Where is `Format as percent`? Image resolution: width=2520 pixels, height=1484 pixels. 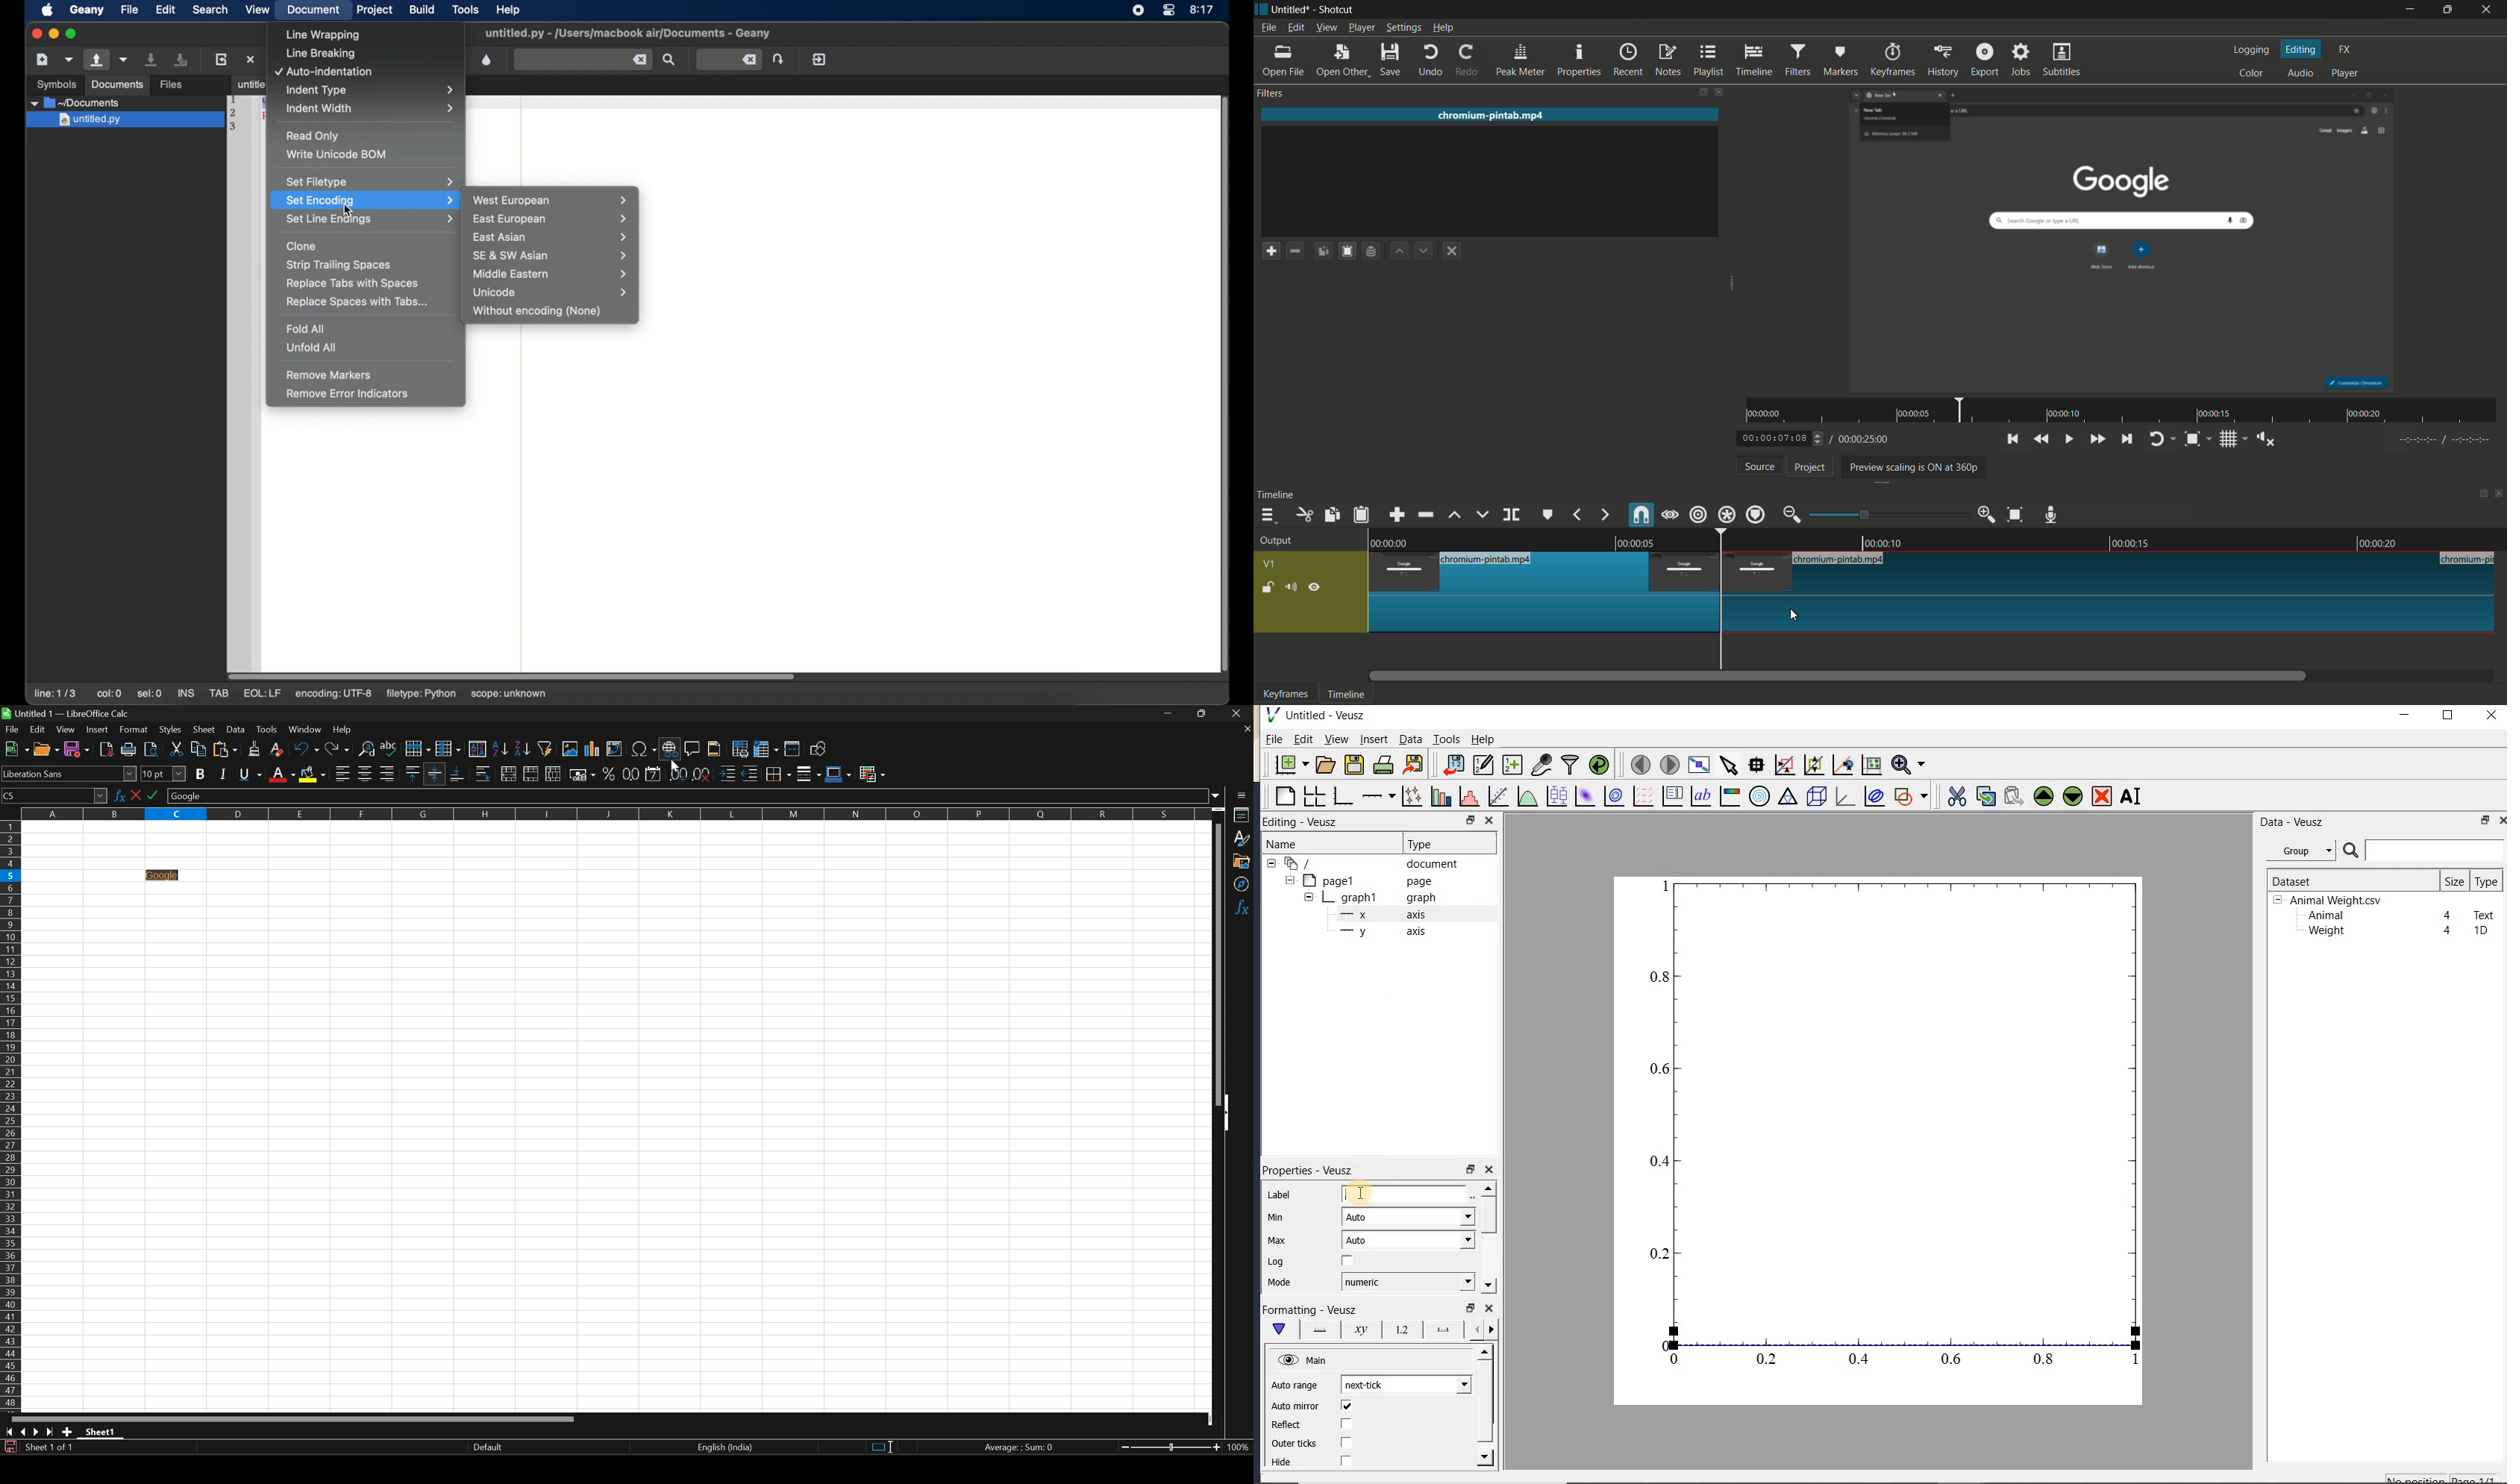 Format as percent is located at coordinates (609, 773).